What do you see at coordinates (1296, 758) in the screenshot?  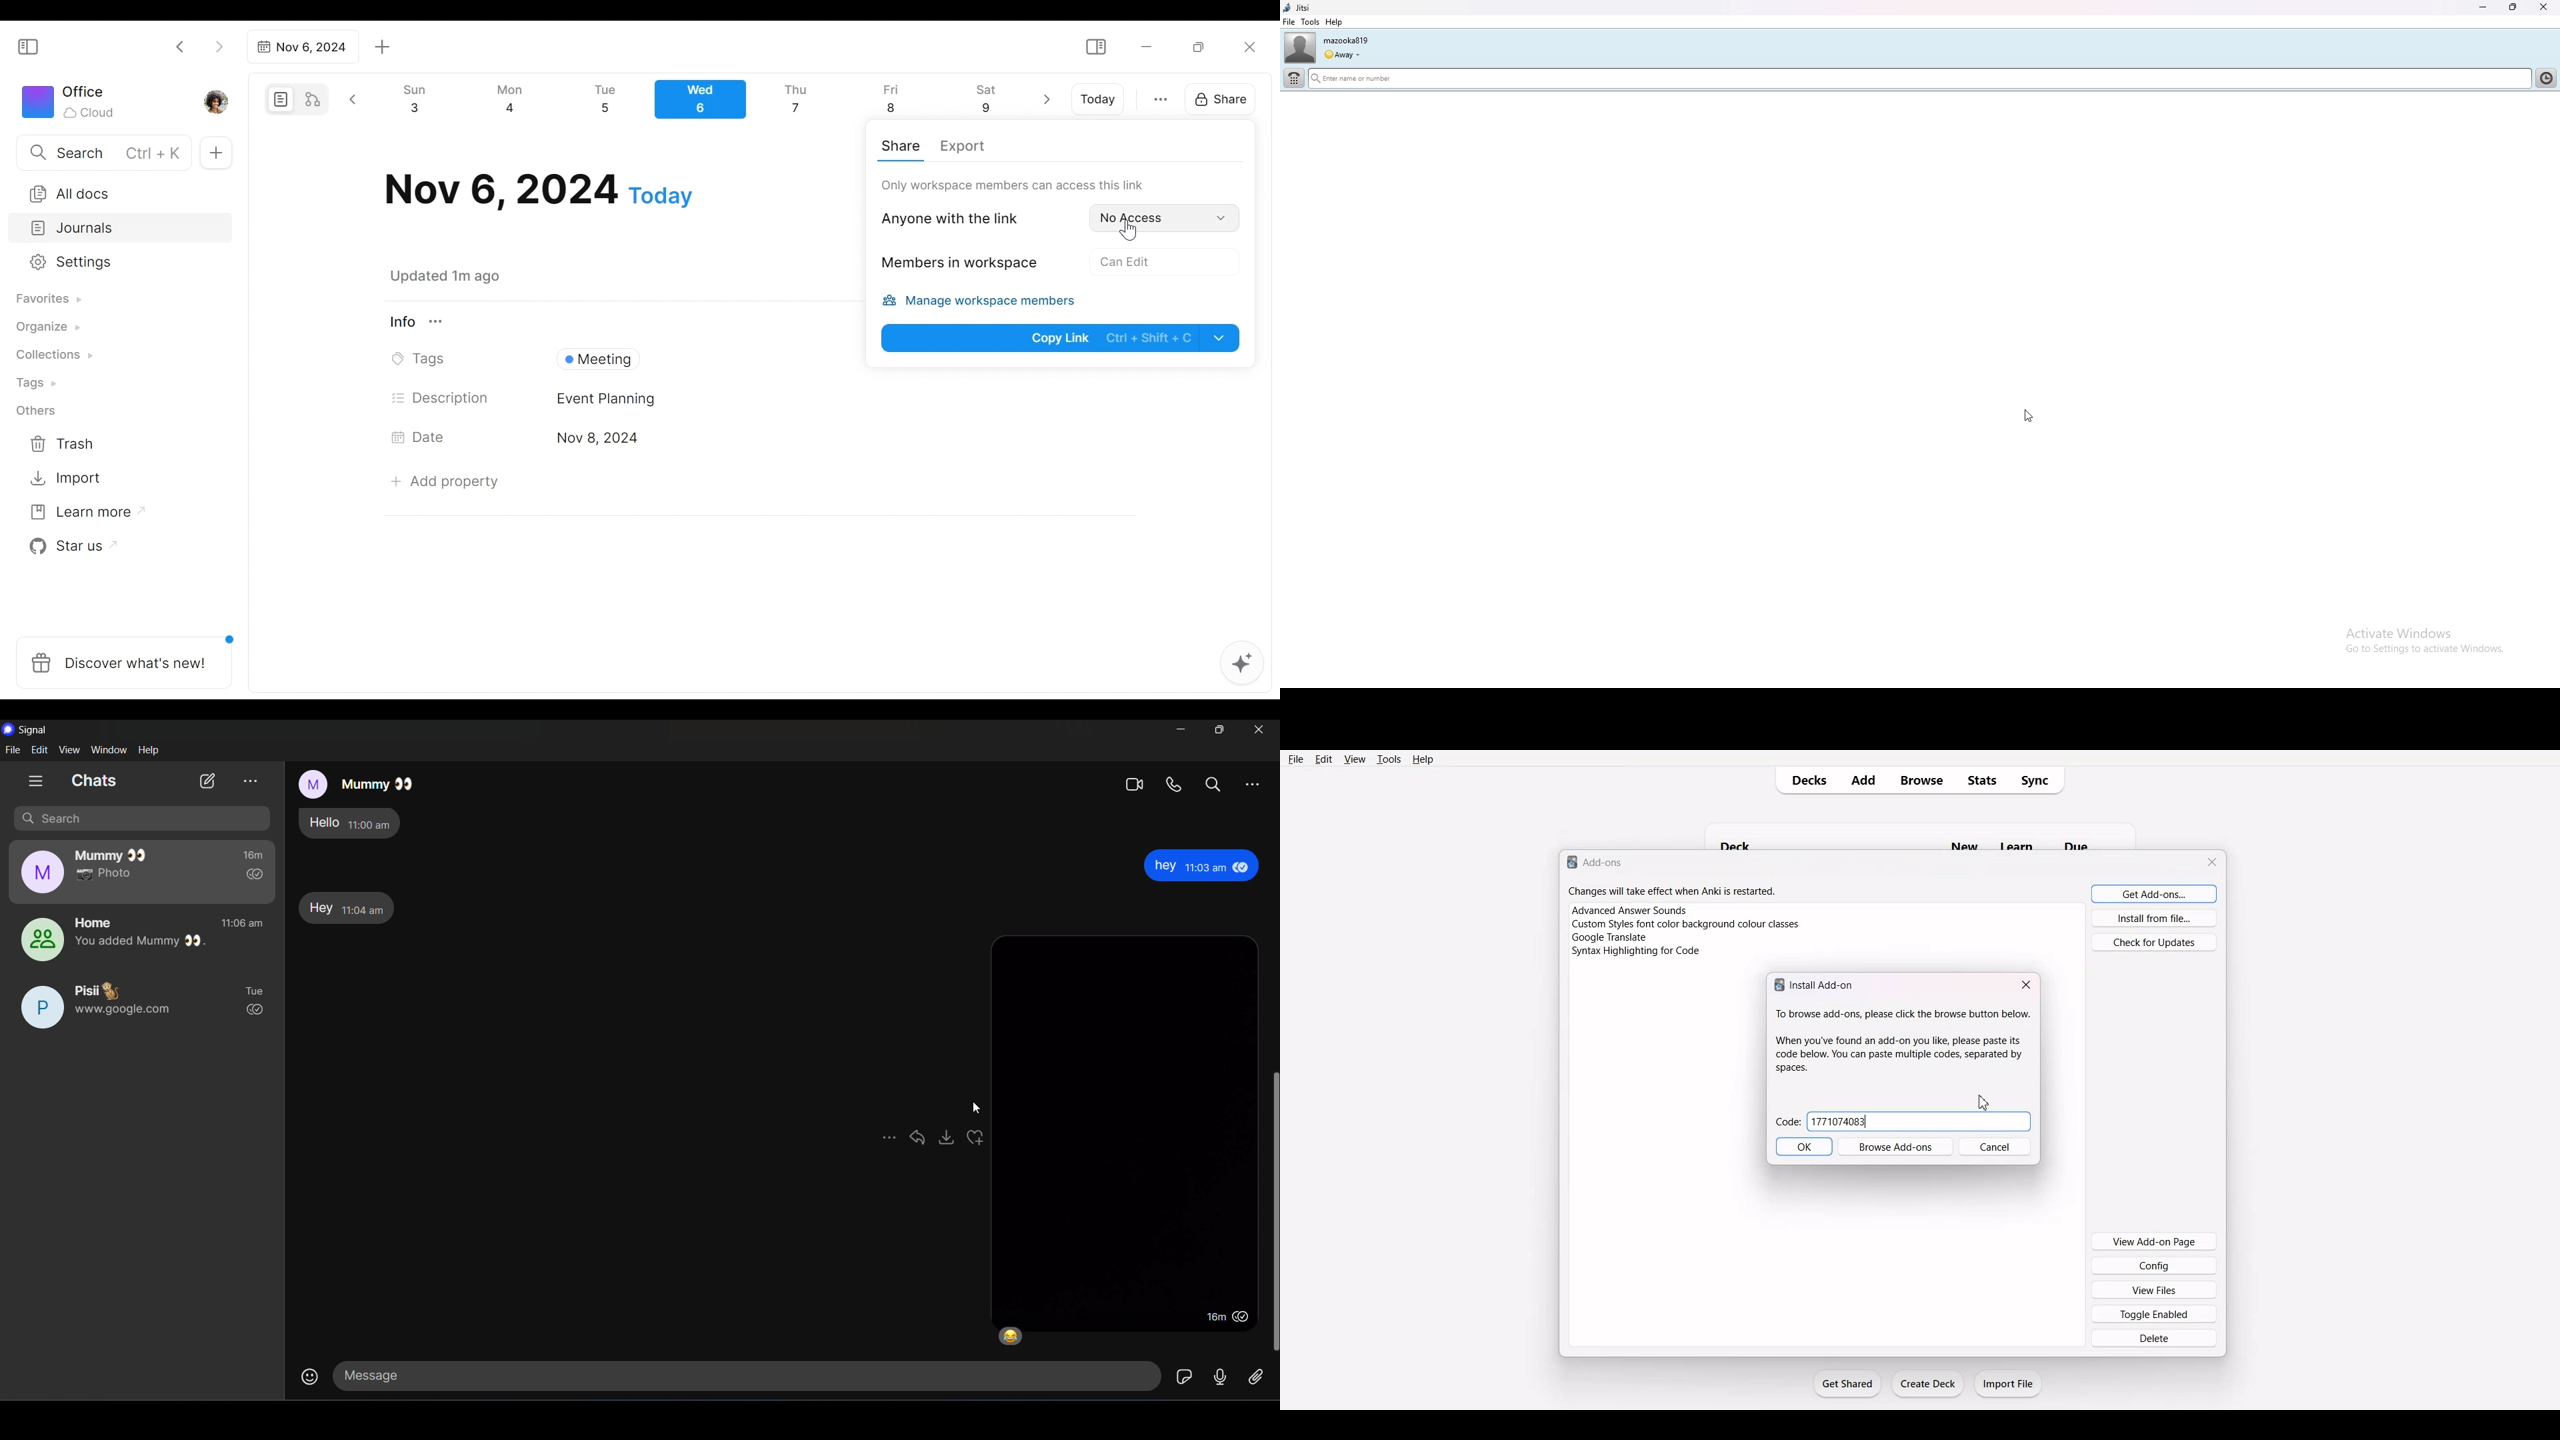 I see `File` at bounding box center [1296, 758].